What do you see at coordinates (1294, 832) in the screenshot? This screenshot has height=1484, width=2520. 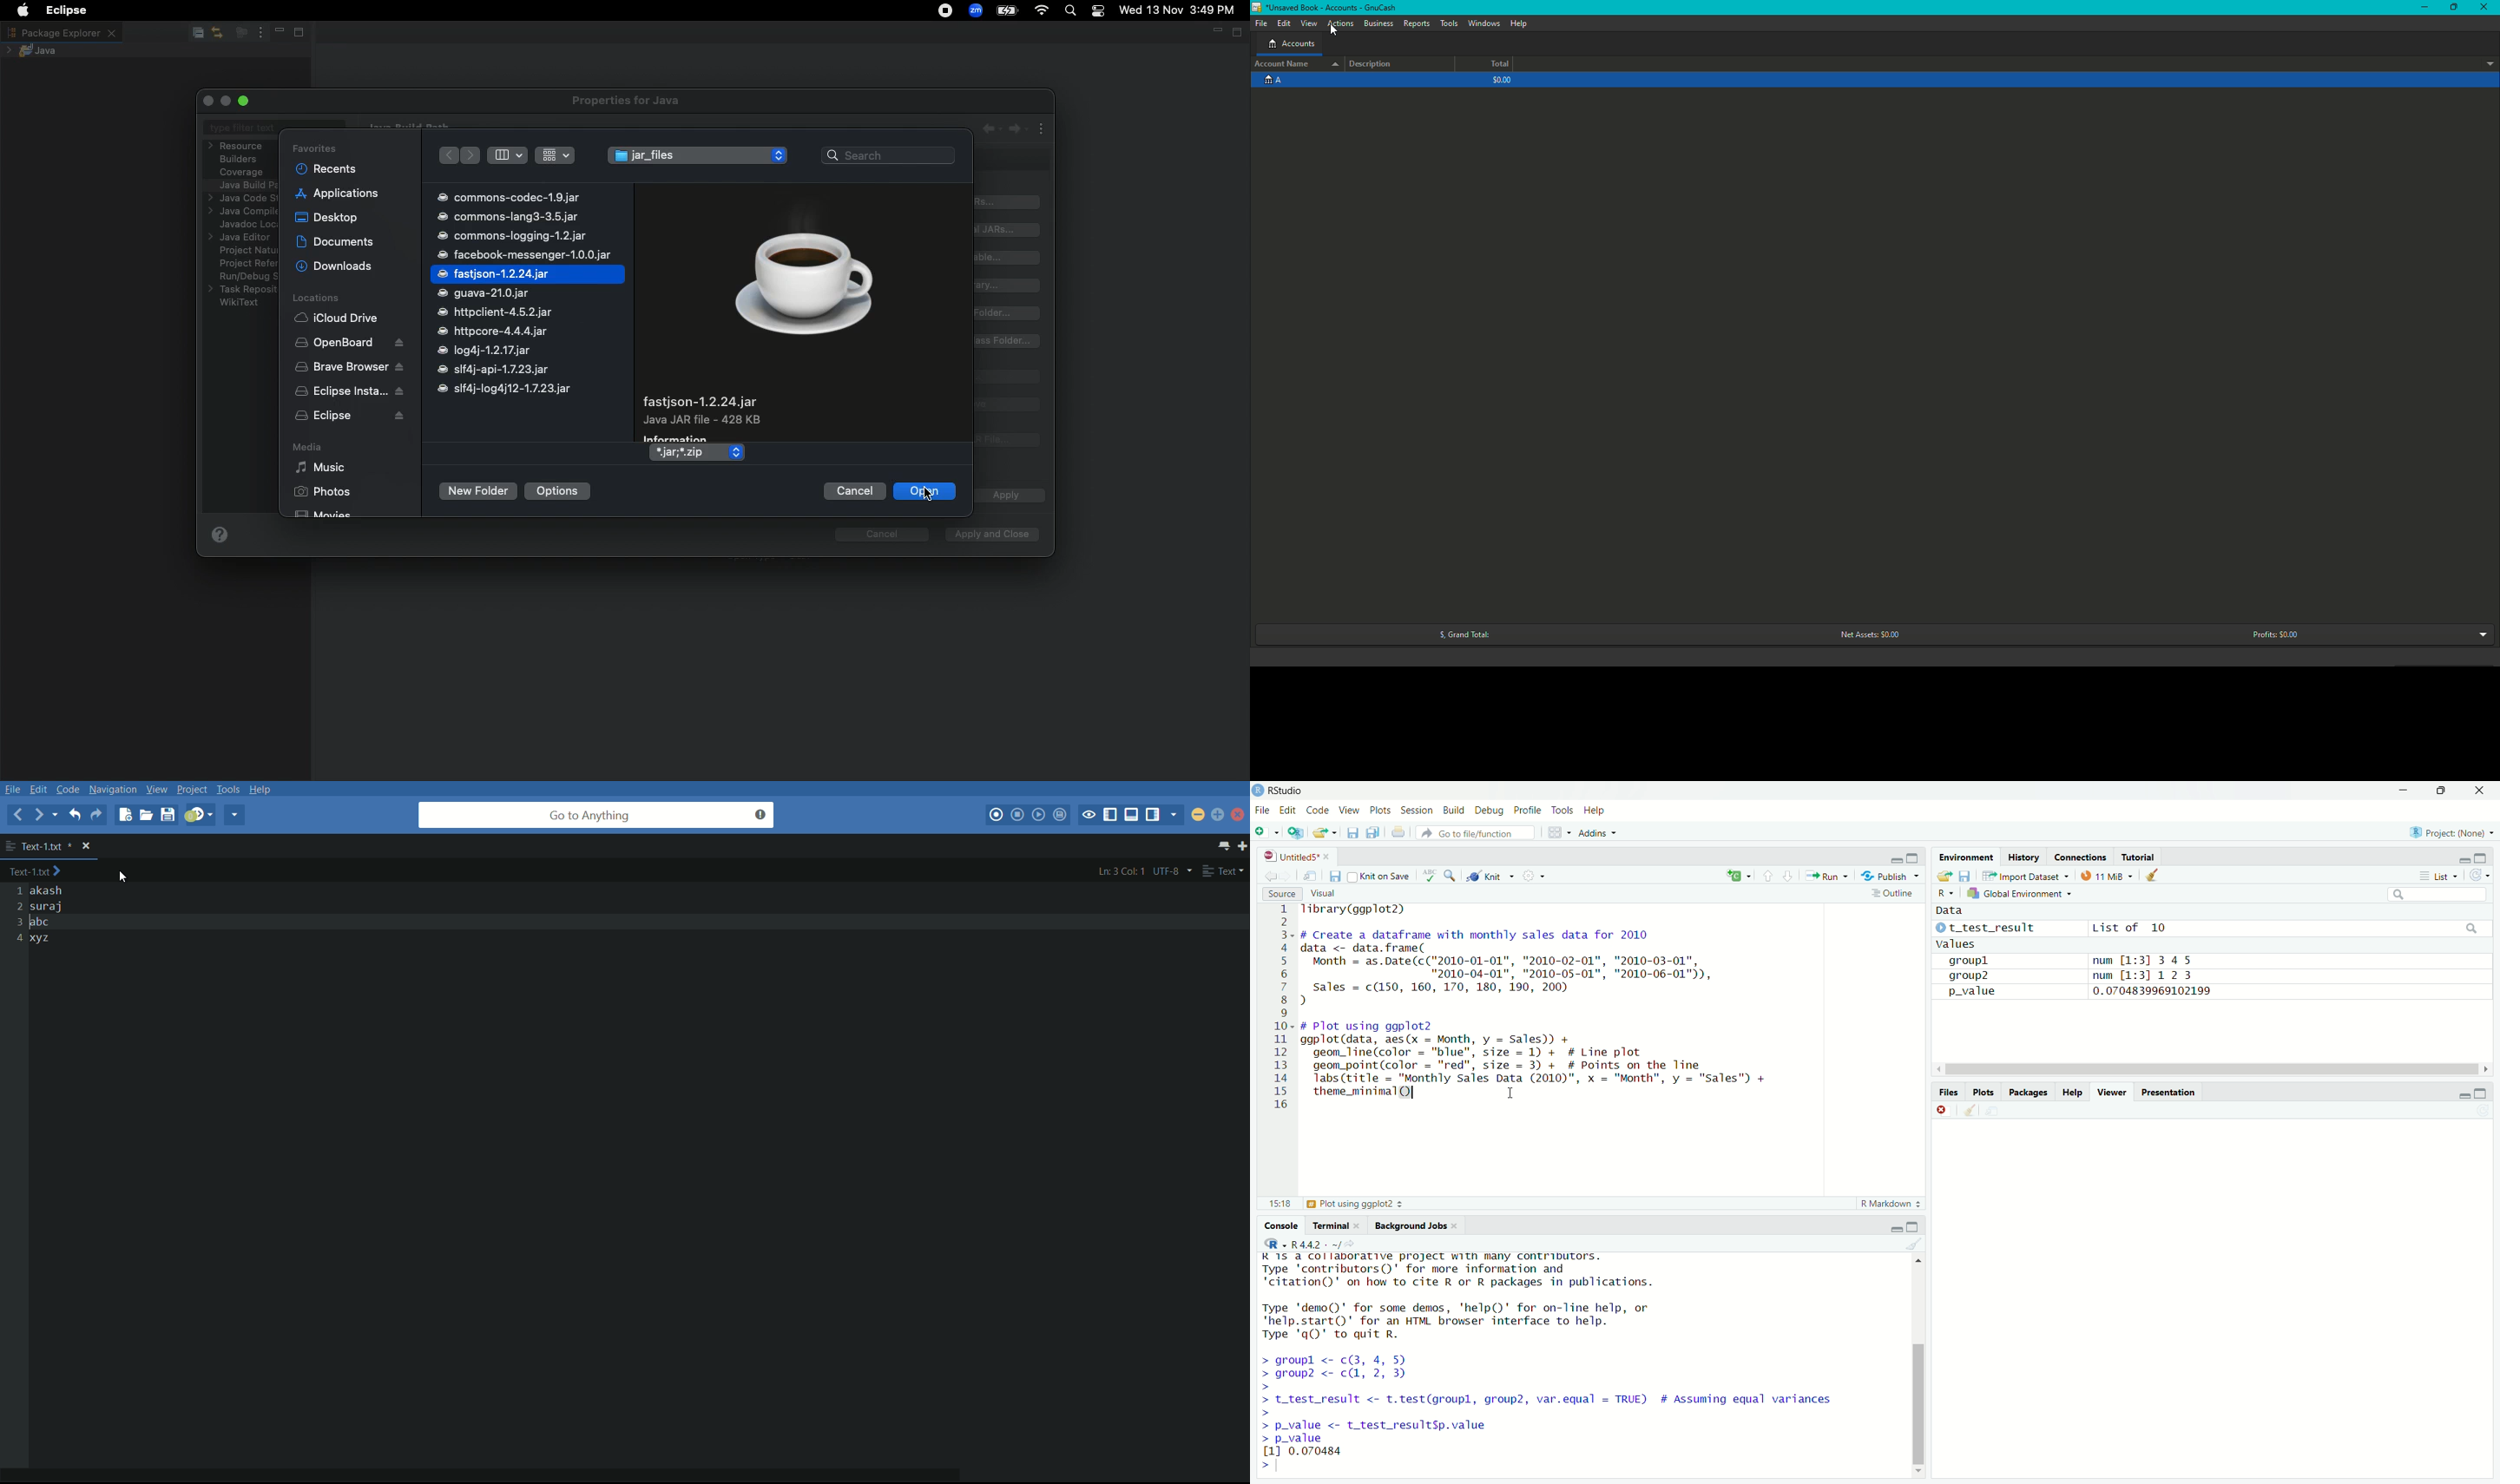 I see `new project` at bounding box center [1294, 832].